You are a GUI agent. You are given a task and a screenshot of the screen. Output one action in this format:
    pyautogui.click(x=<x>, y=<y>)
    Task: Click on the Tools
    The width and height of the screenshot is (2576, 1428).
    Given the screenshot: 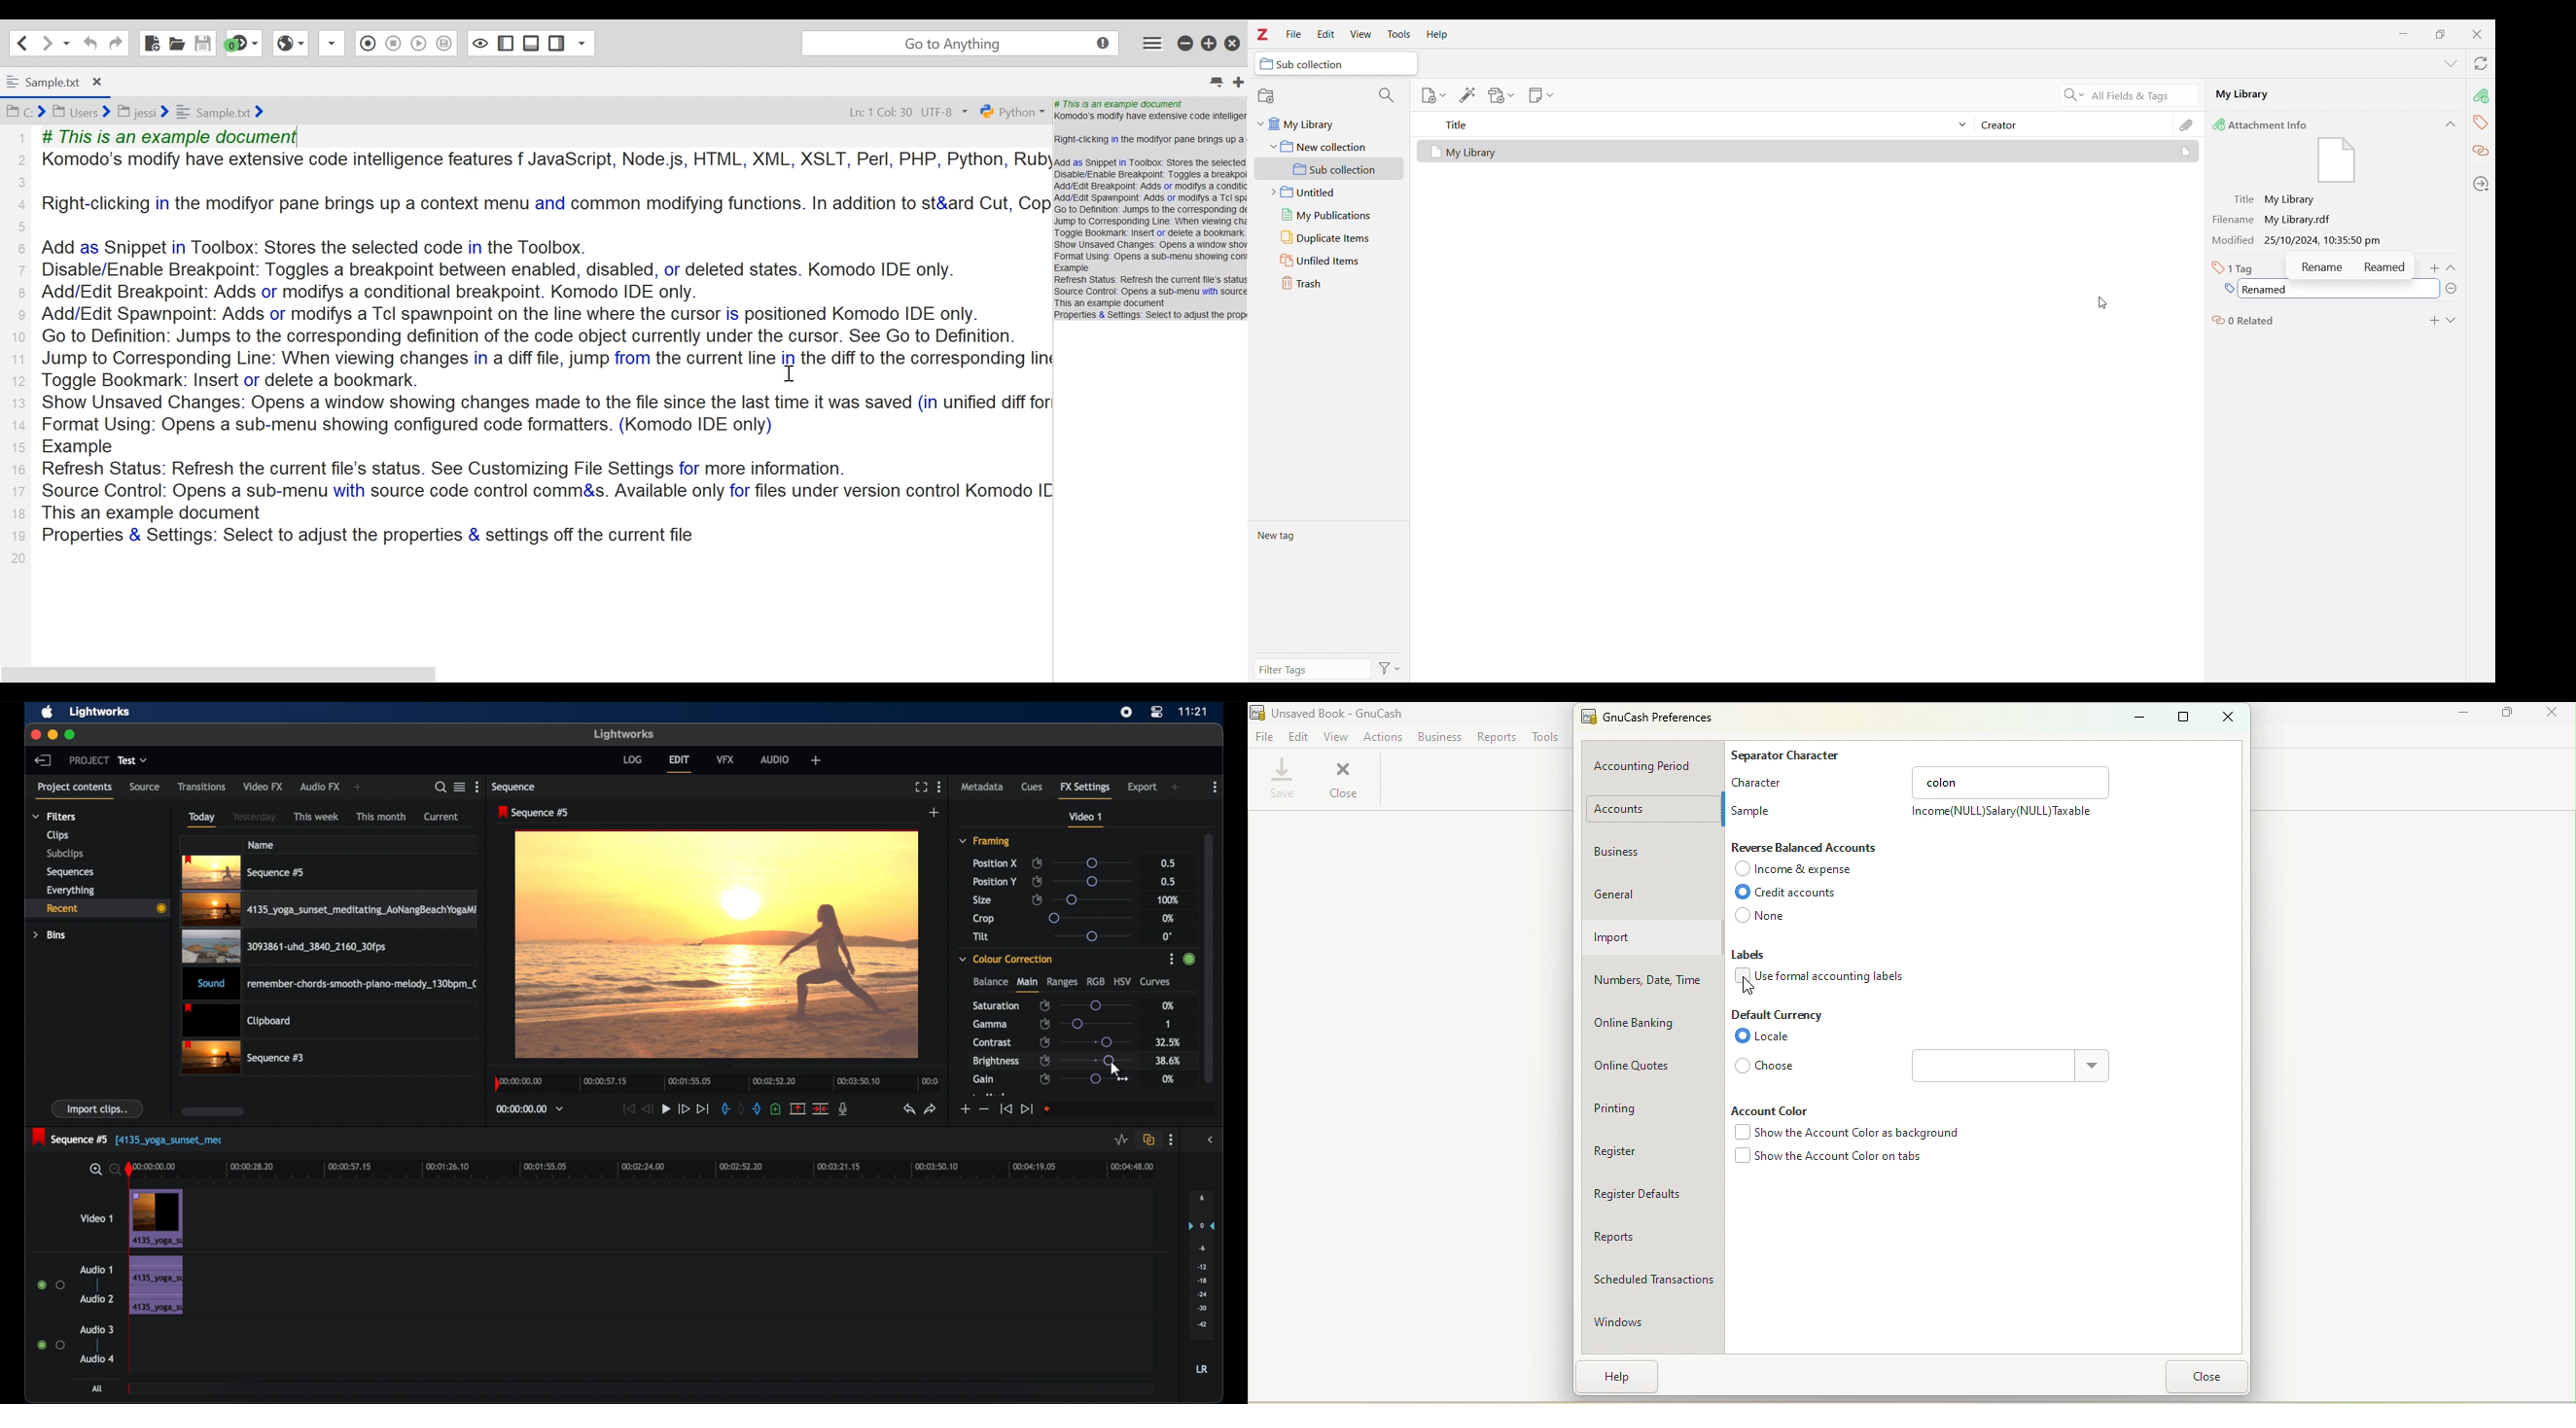 What is the action you would take?
    pyautogui.click(x=1546, y=737)
    